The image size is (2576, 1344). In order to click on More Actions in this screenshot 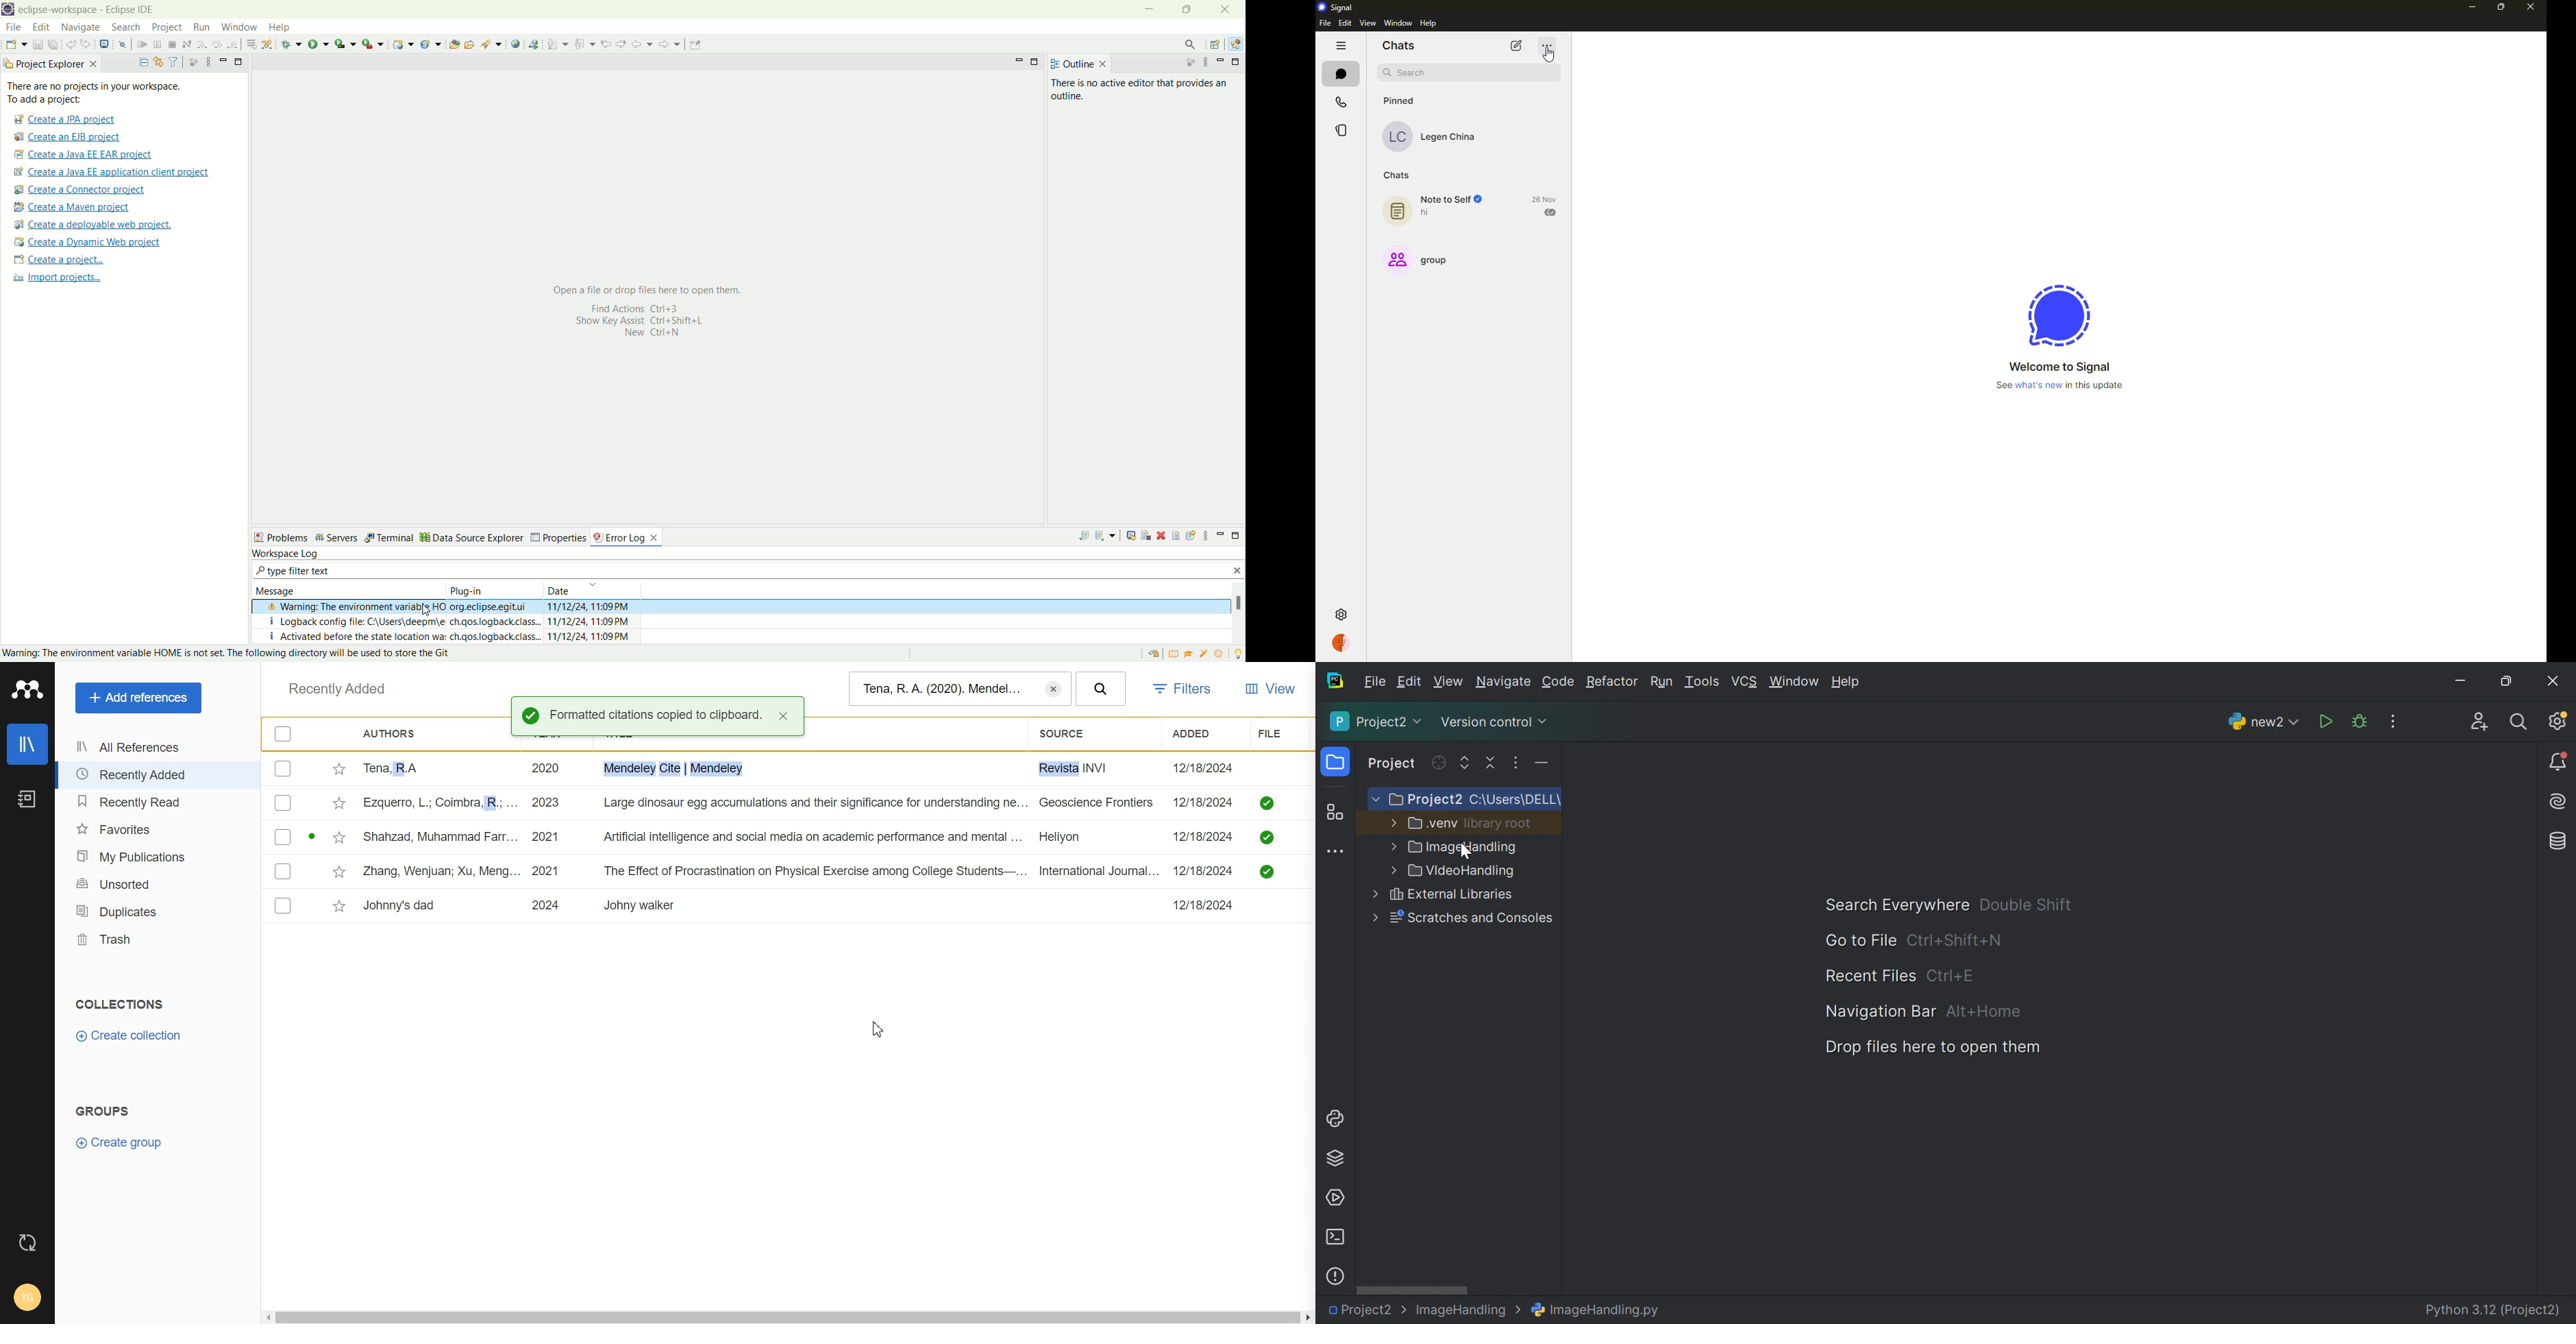, I will do `click(2393, 721)`.